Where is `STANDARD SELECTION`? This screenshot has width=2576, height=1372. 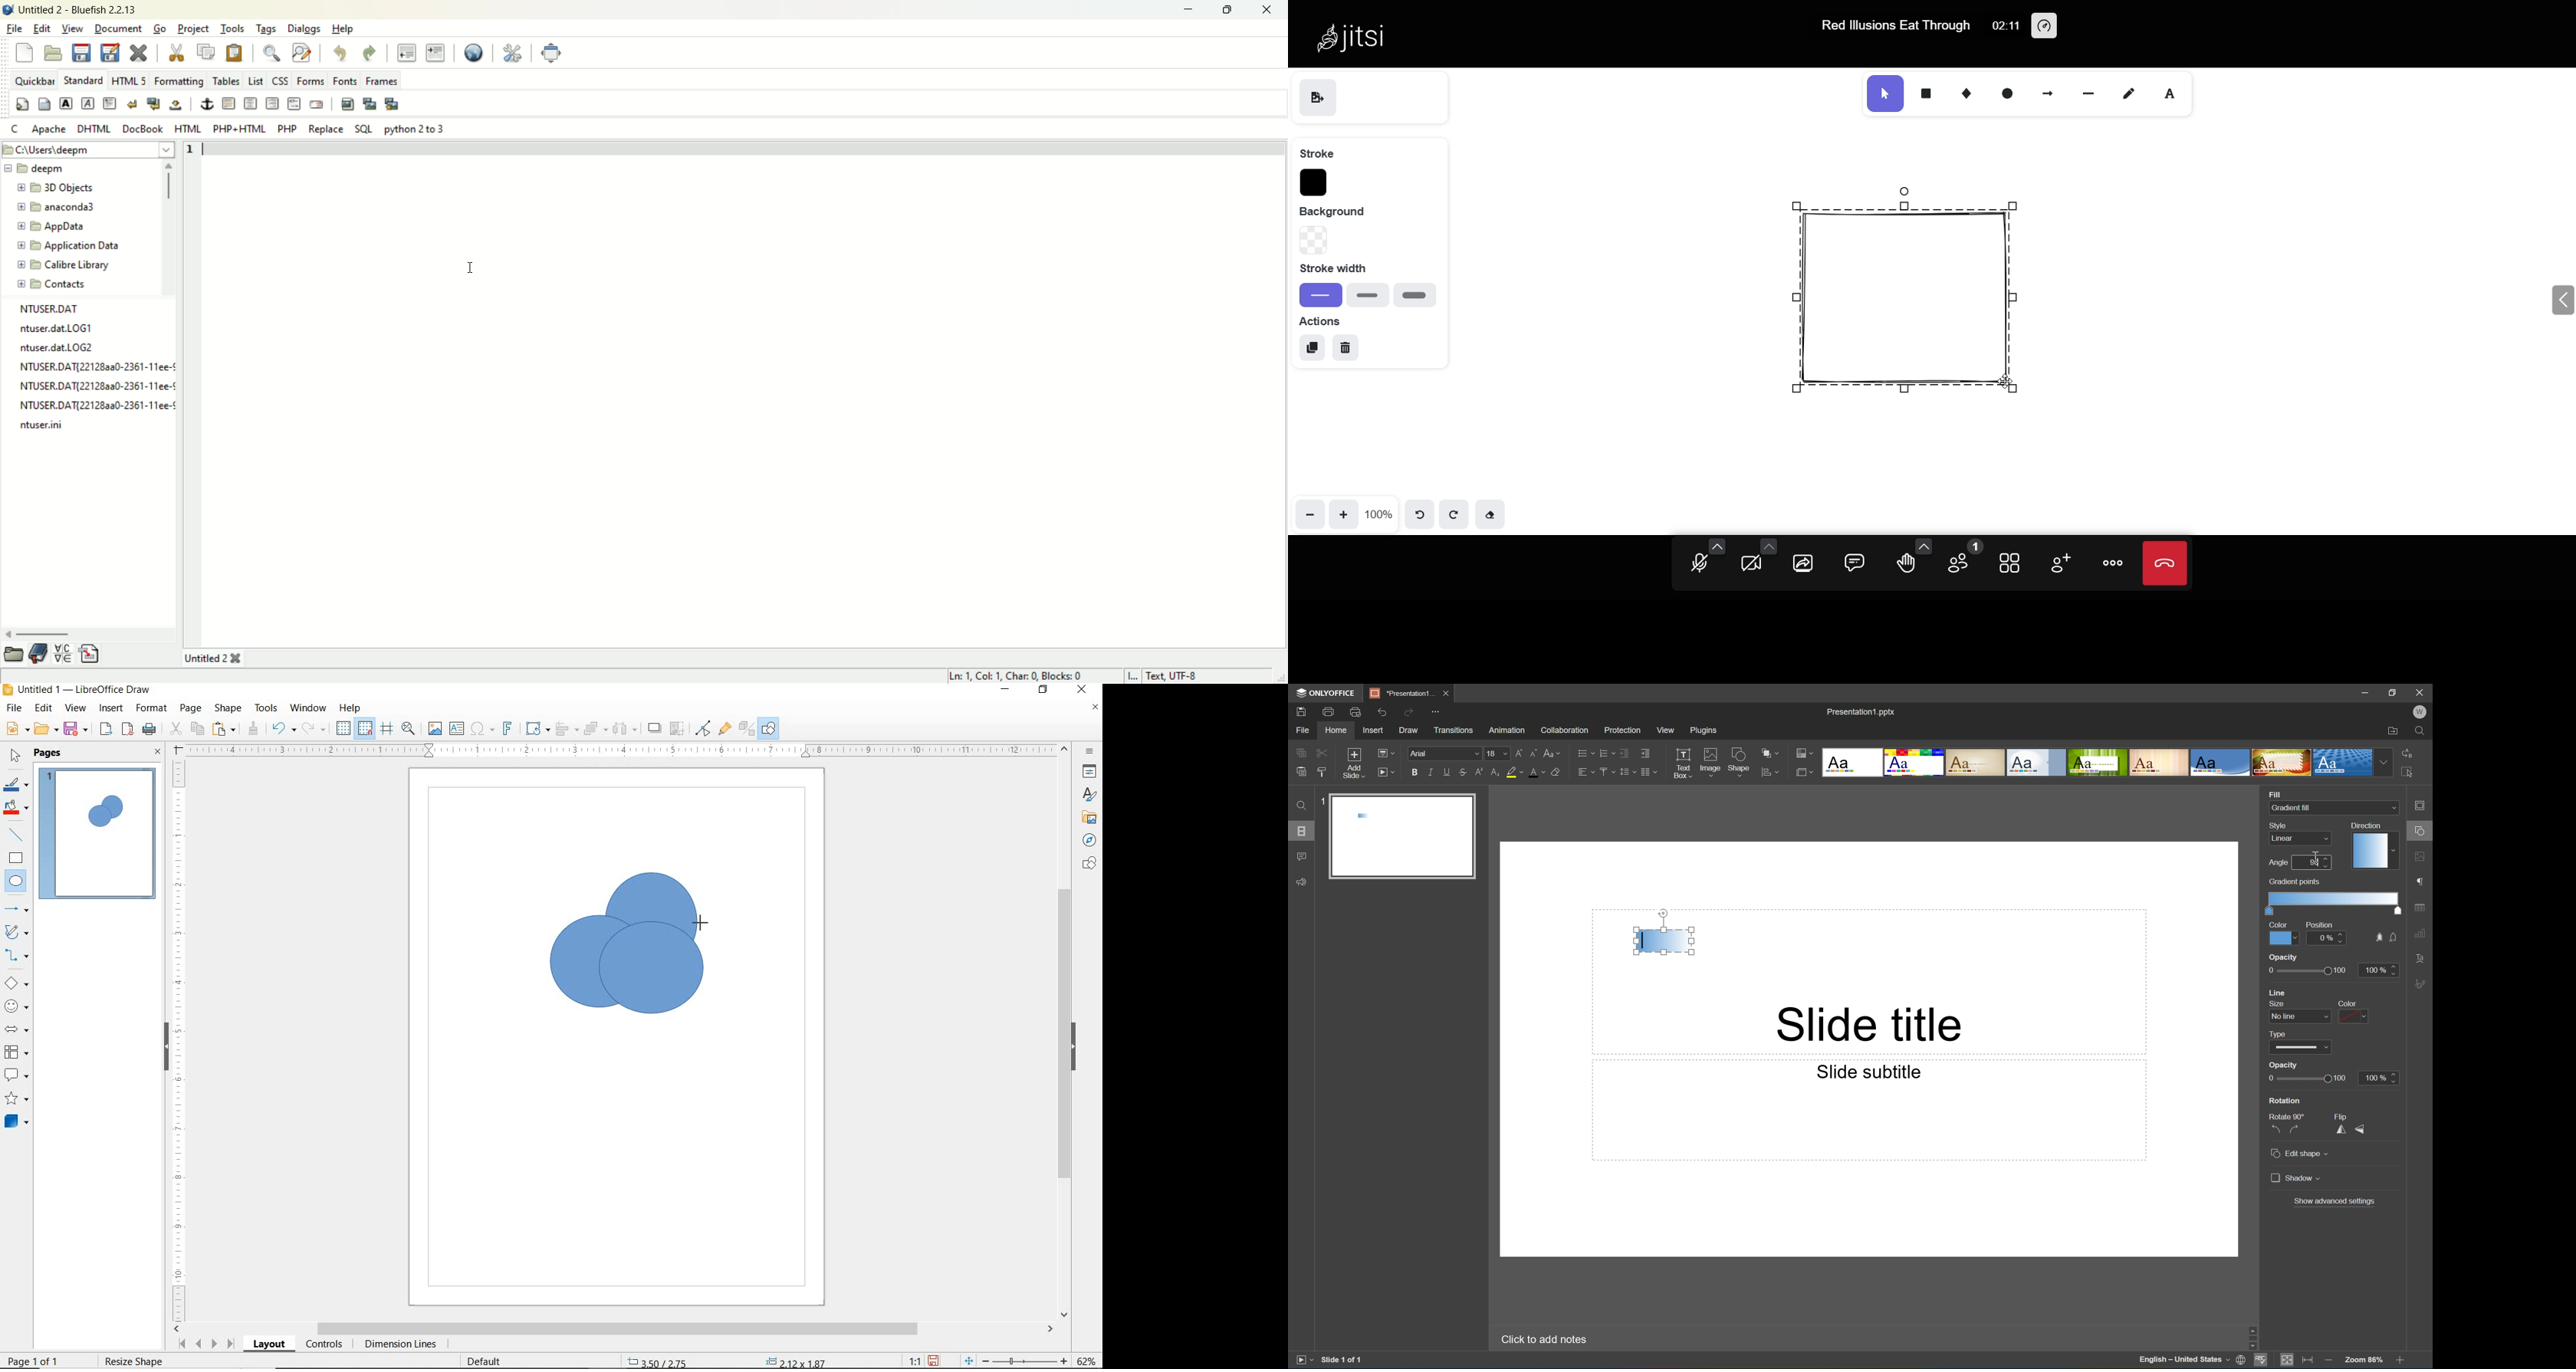
STANDARD SELECTION is located at coordinates (727, 1358).